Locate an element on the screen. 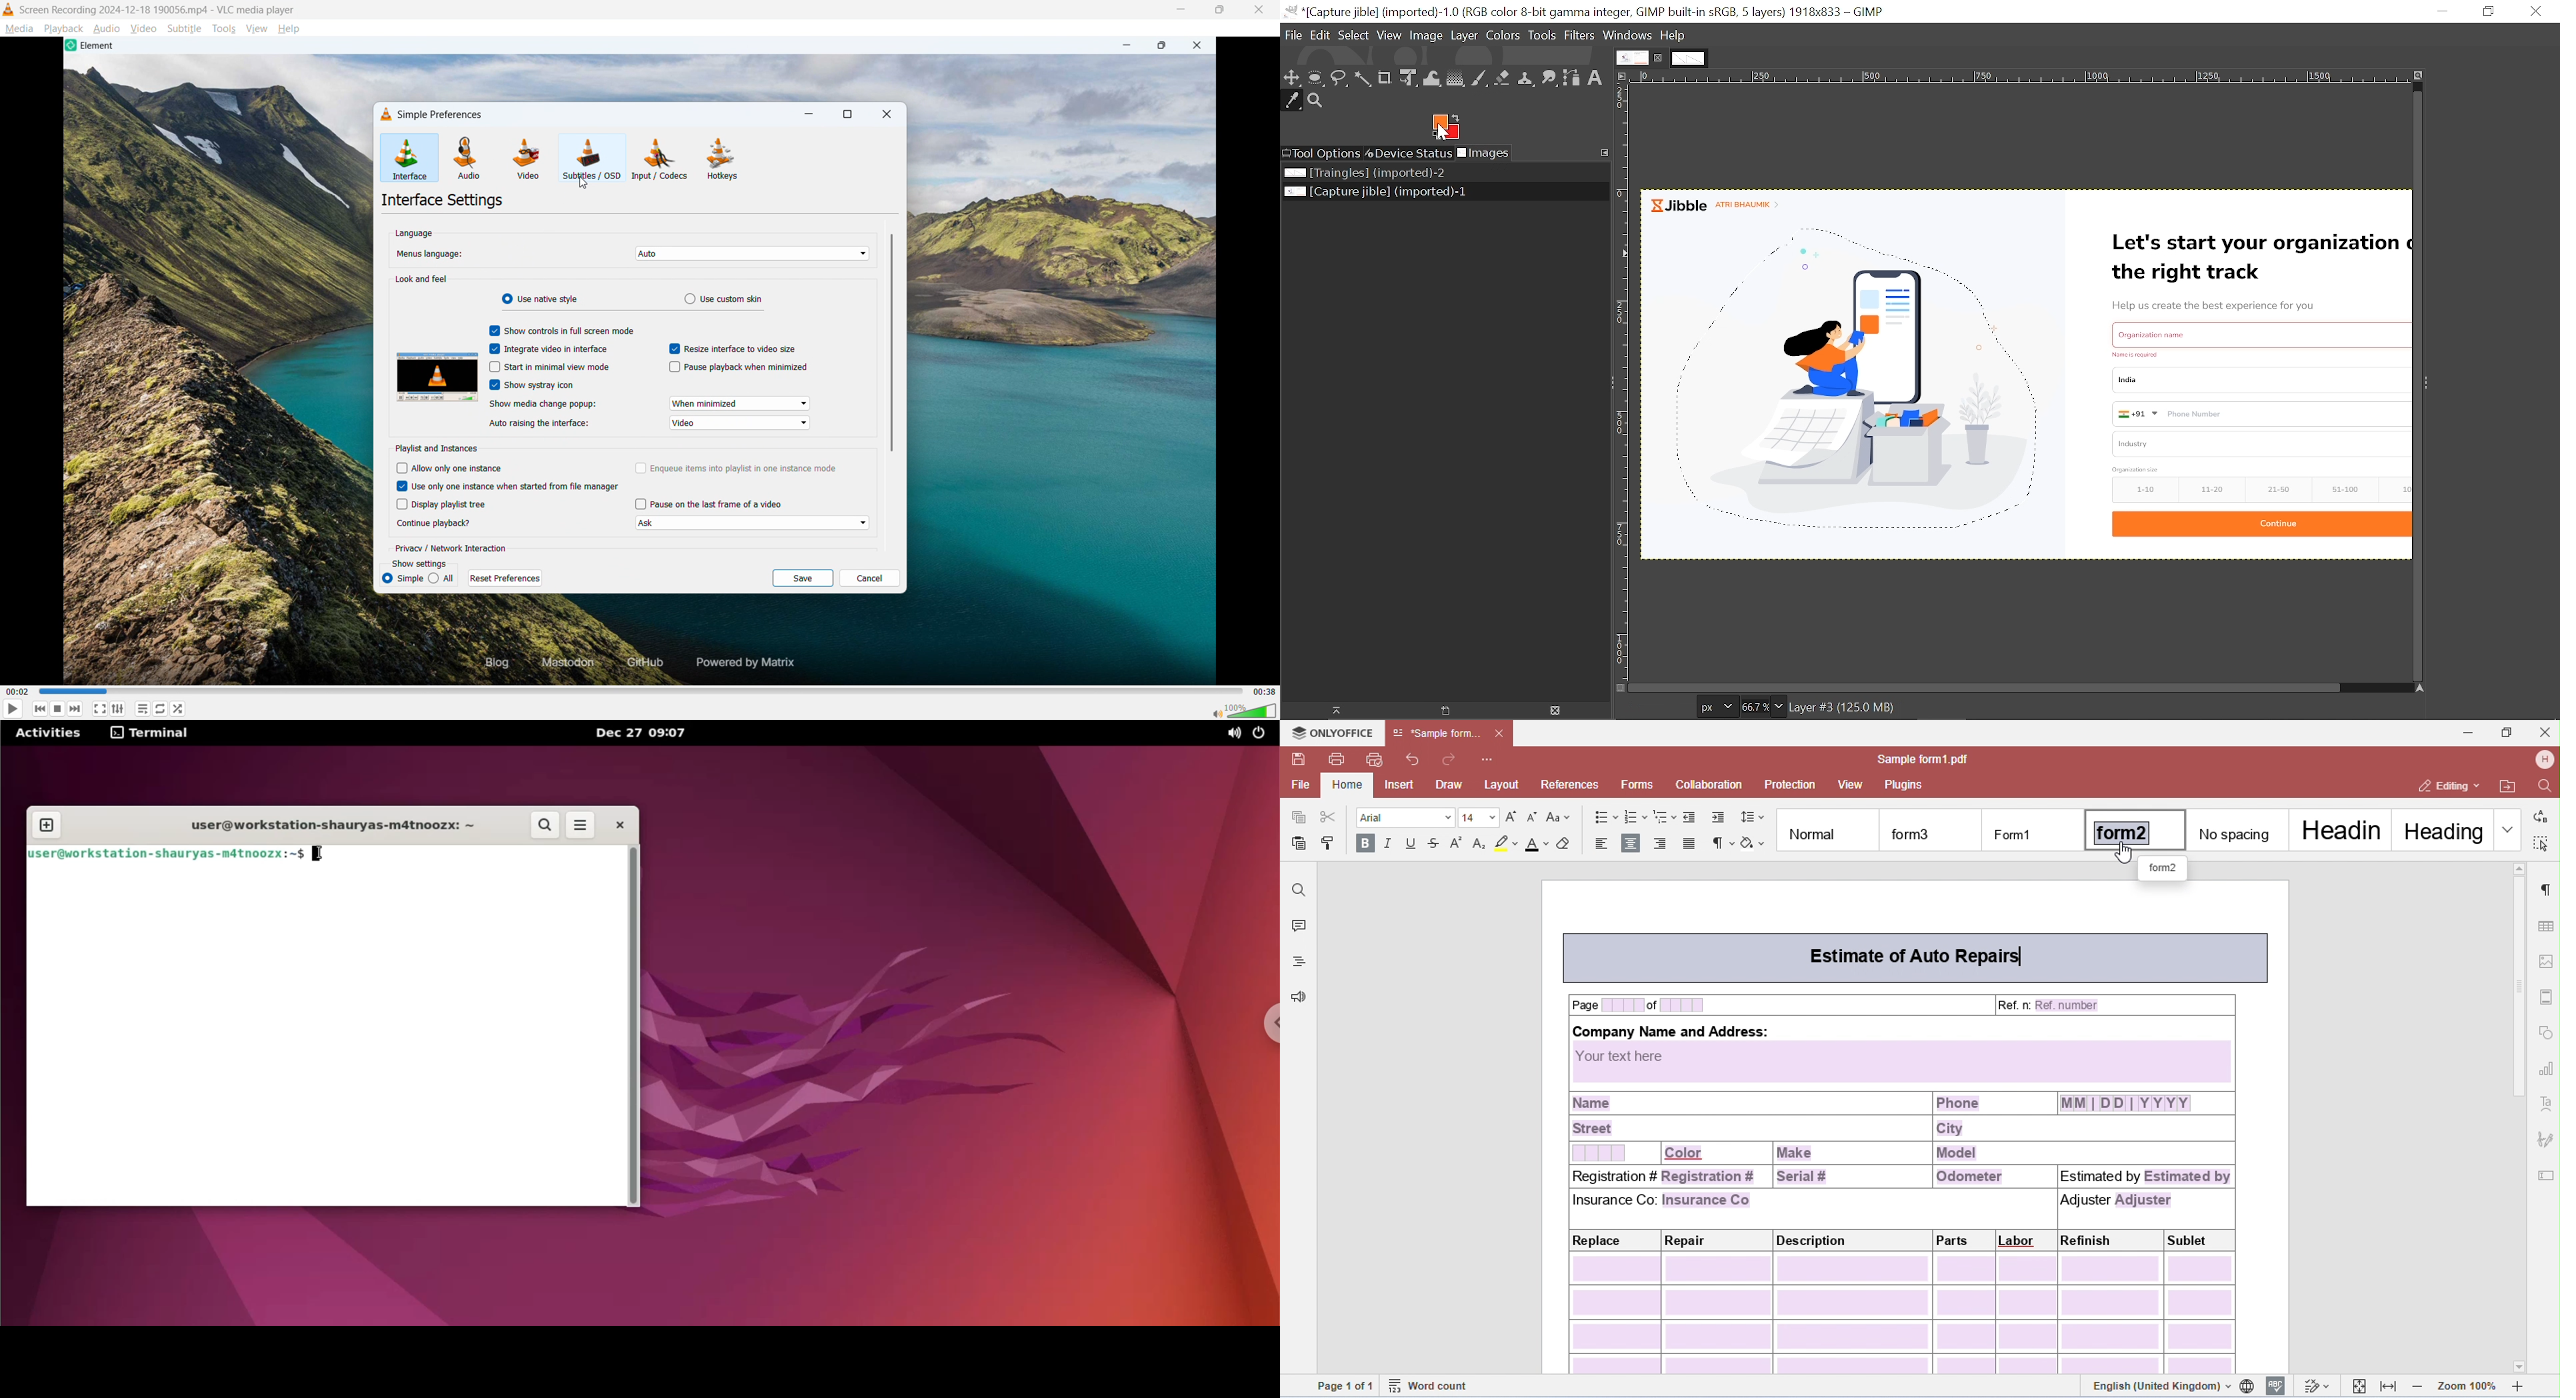  enqueue items into playlist in one instance mode  is located at coordinates (745, 468).